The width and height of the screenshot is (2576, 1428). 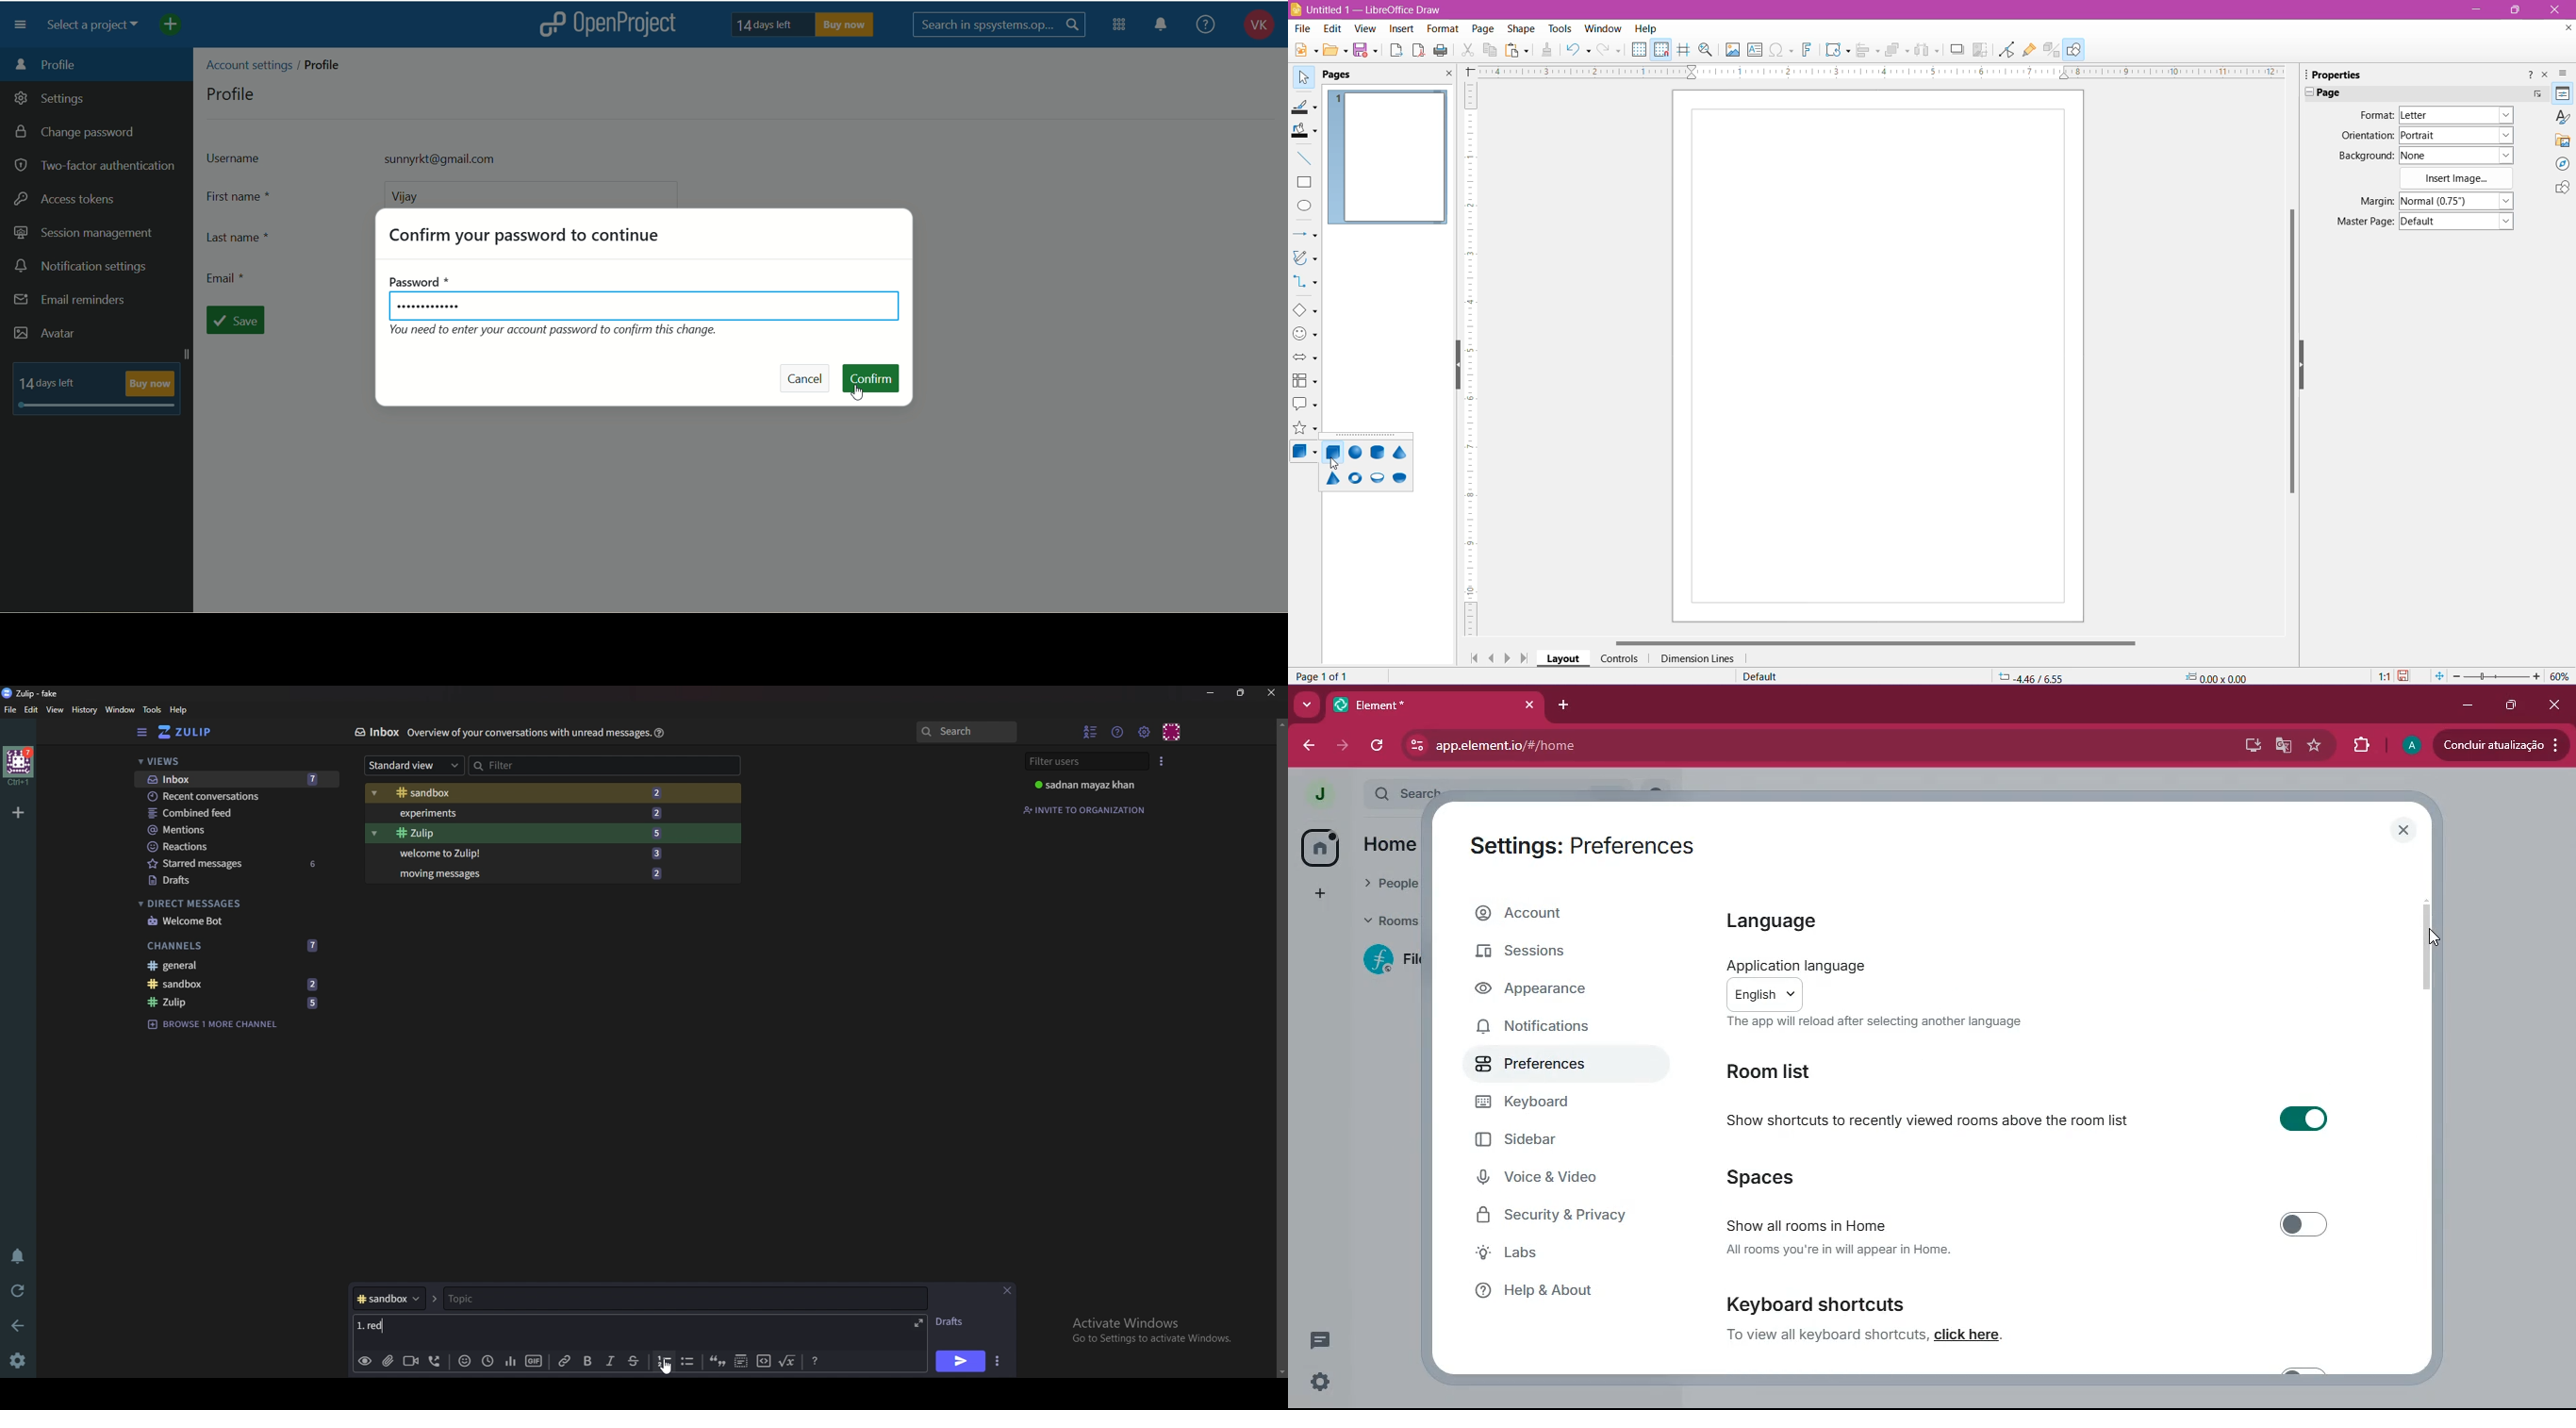 What do you see at coordinates (1544, 1252) in the screenshot?
I see `labs` at bounding box center [1544, 1252].